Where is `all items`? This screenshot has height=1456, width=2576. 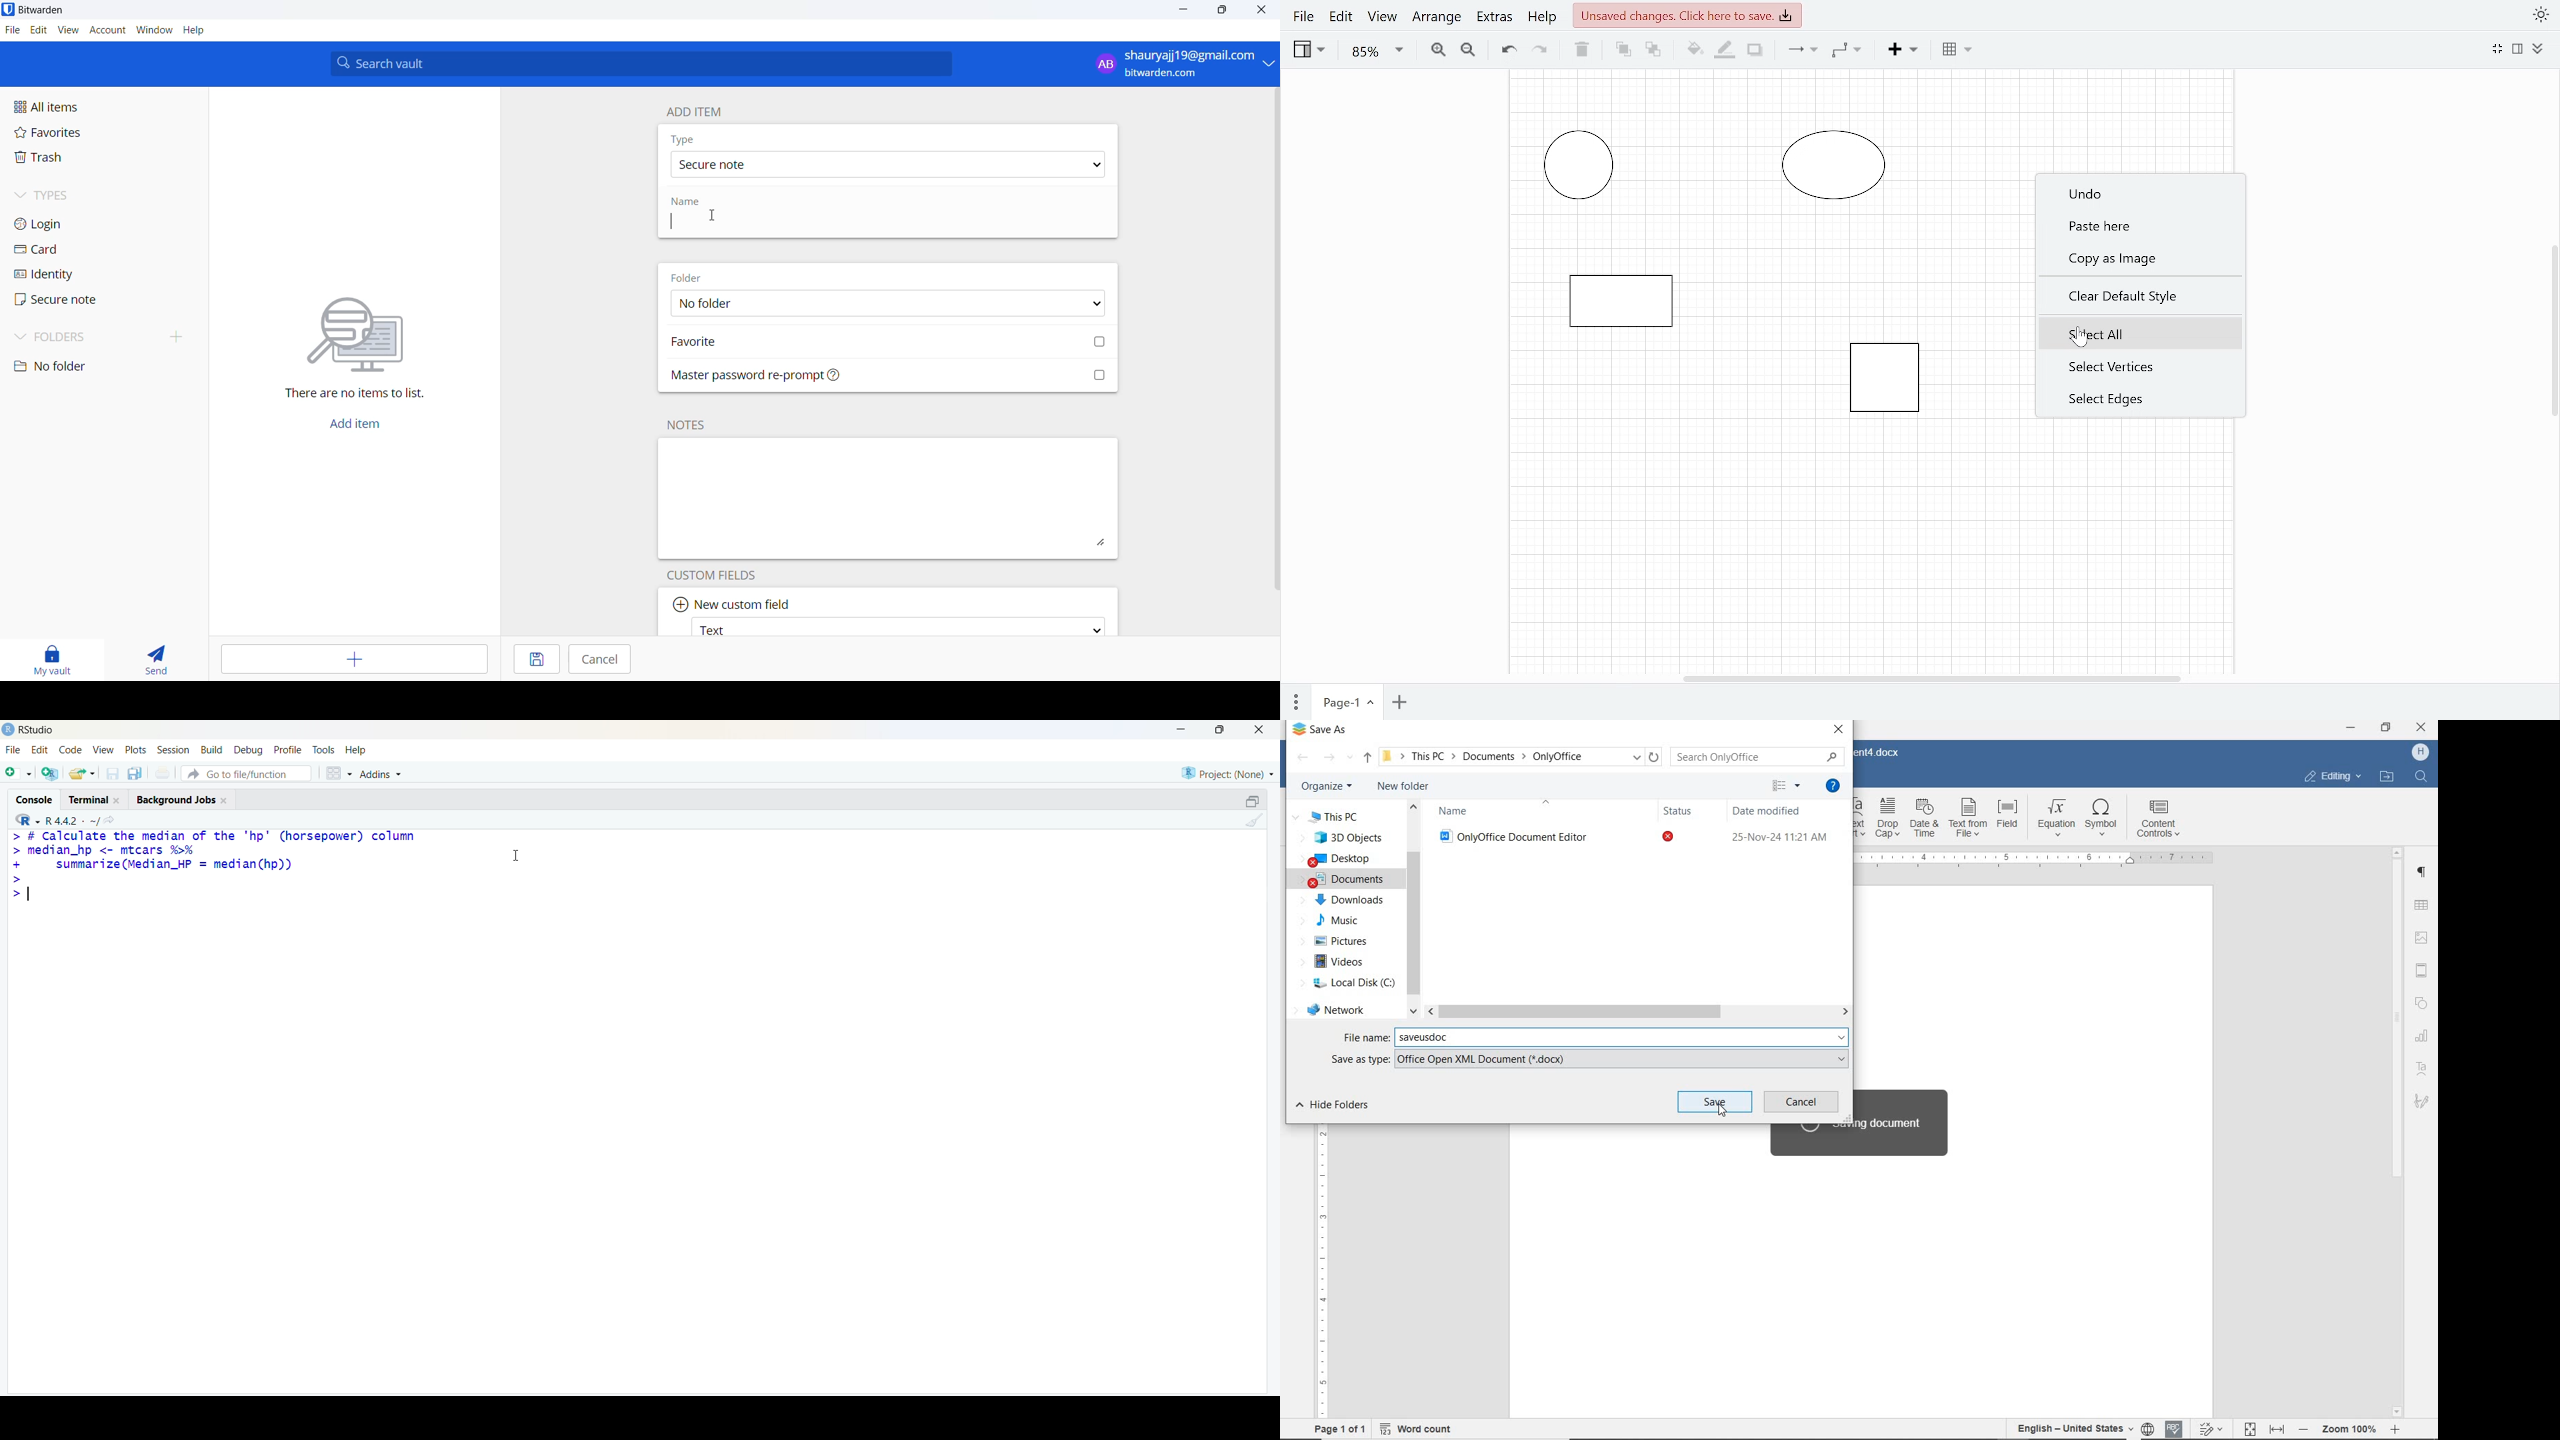
all items is located at coordinates (75, 108).